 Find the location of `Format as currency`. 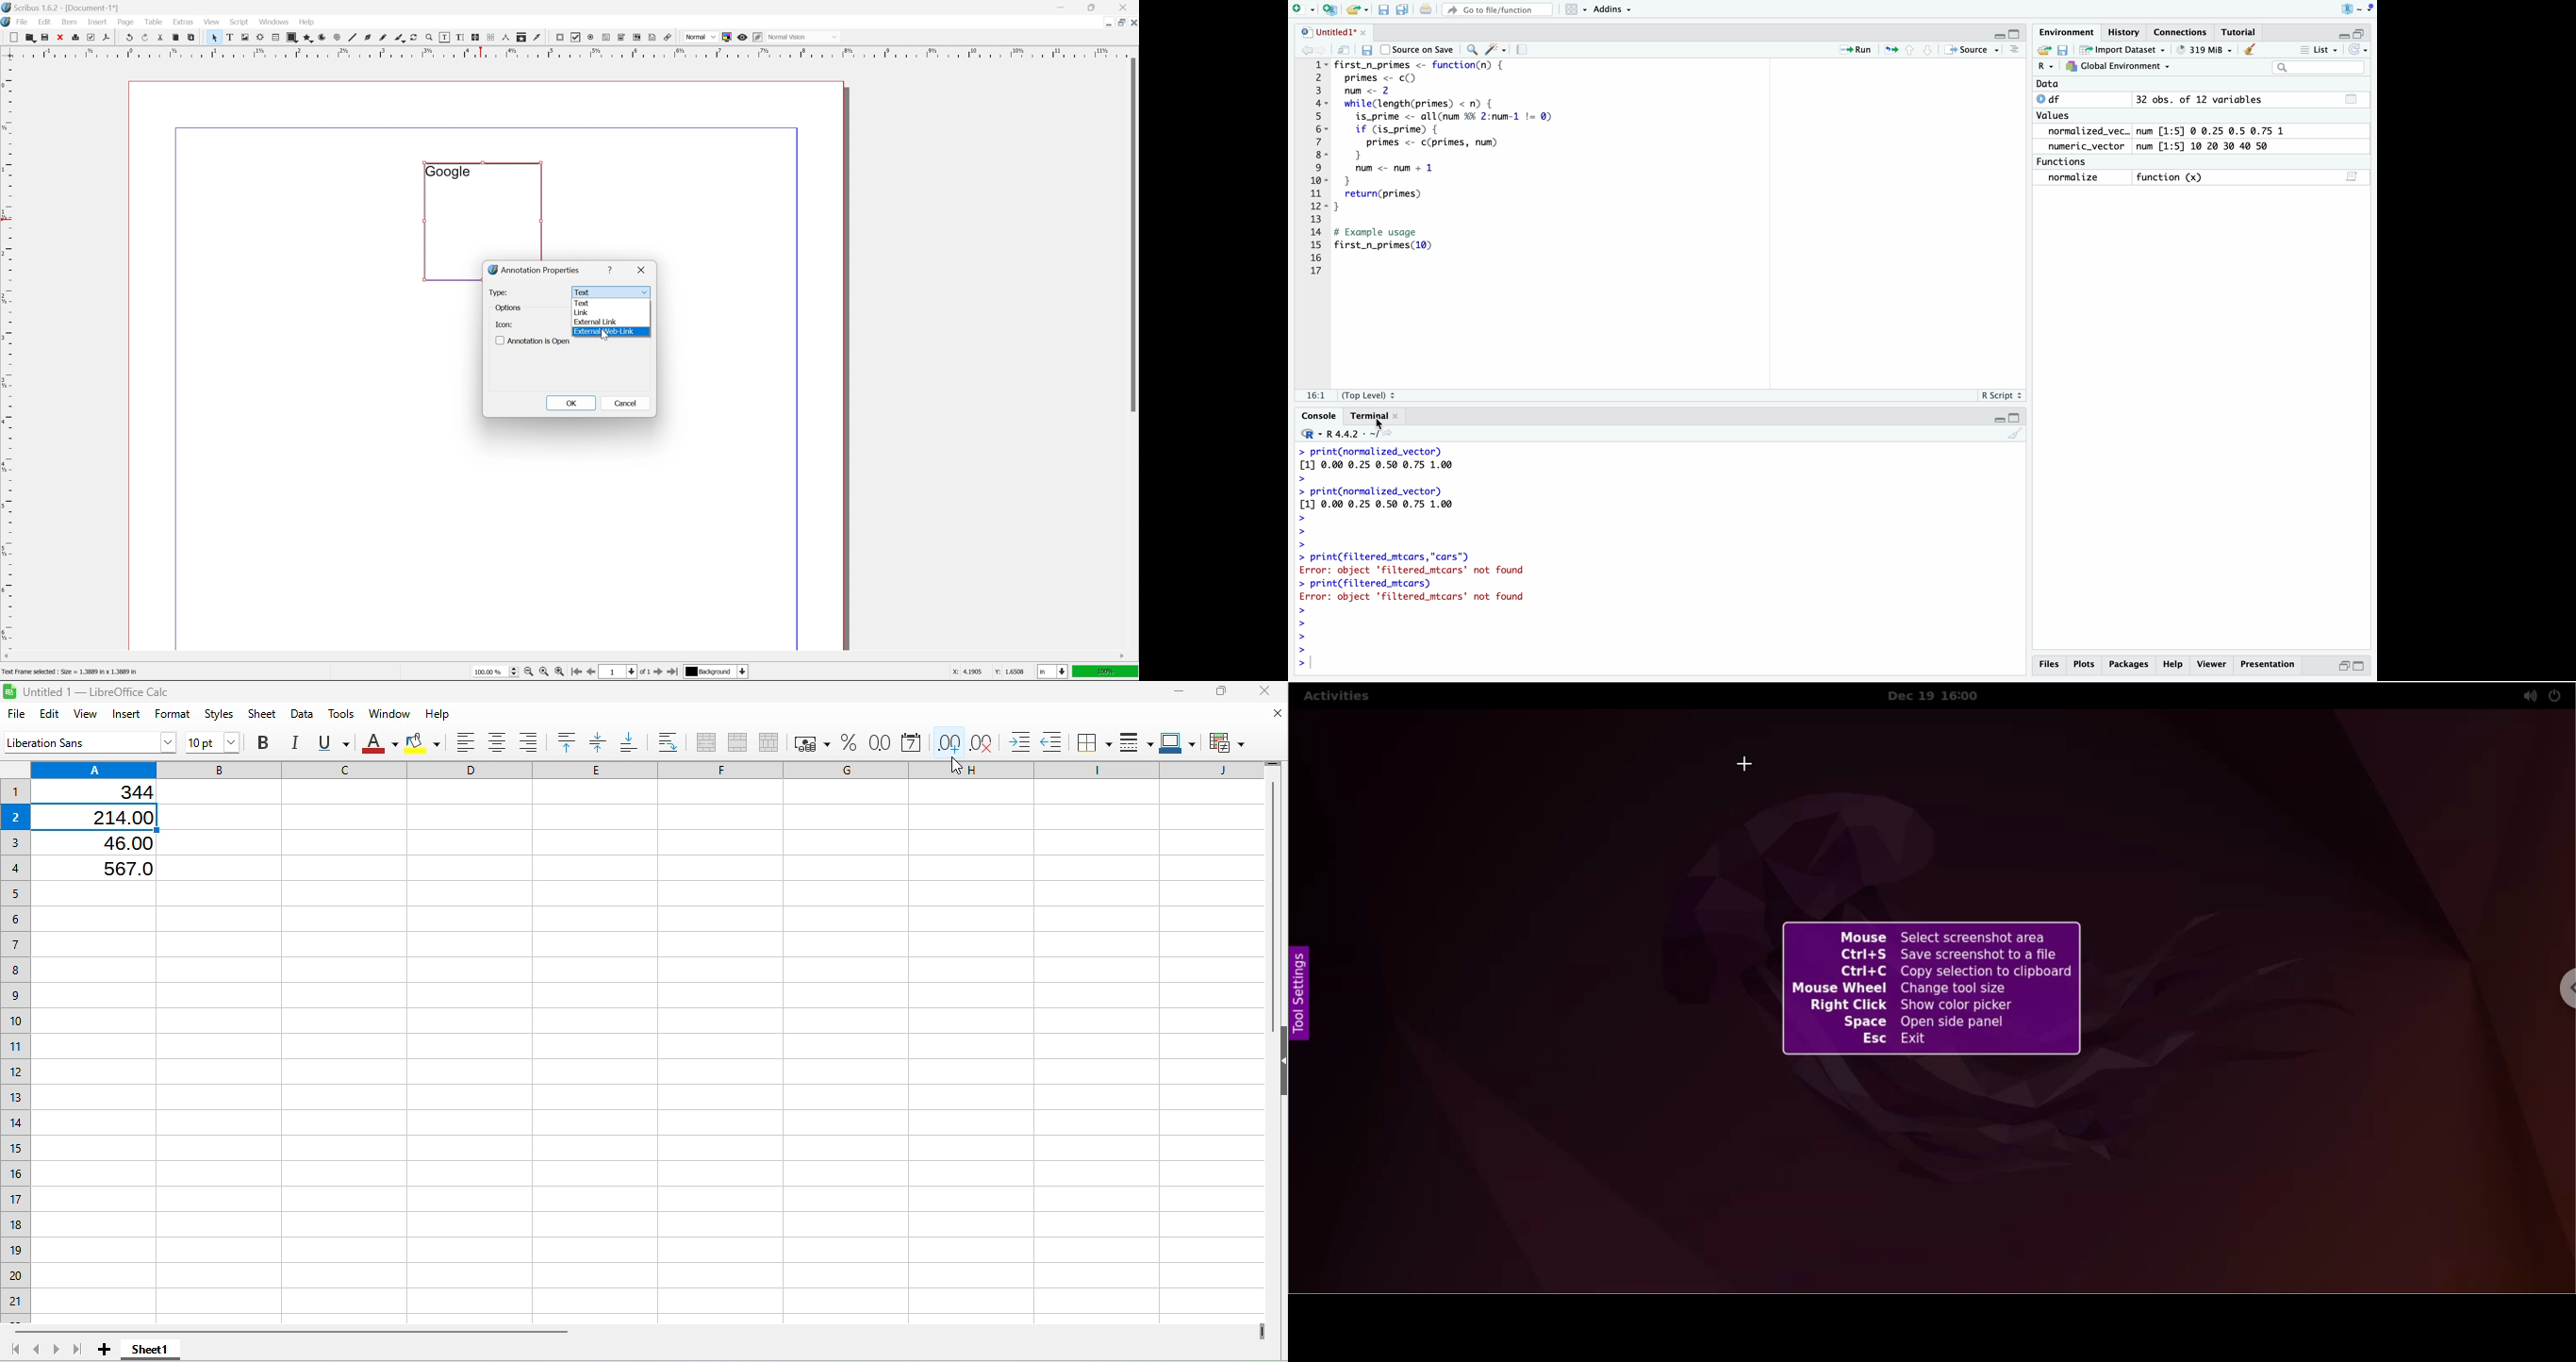

Format as currency is located at coordinates (808, 741).